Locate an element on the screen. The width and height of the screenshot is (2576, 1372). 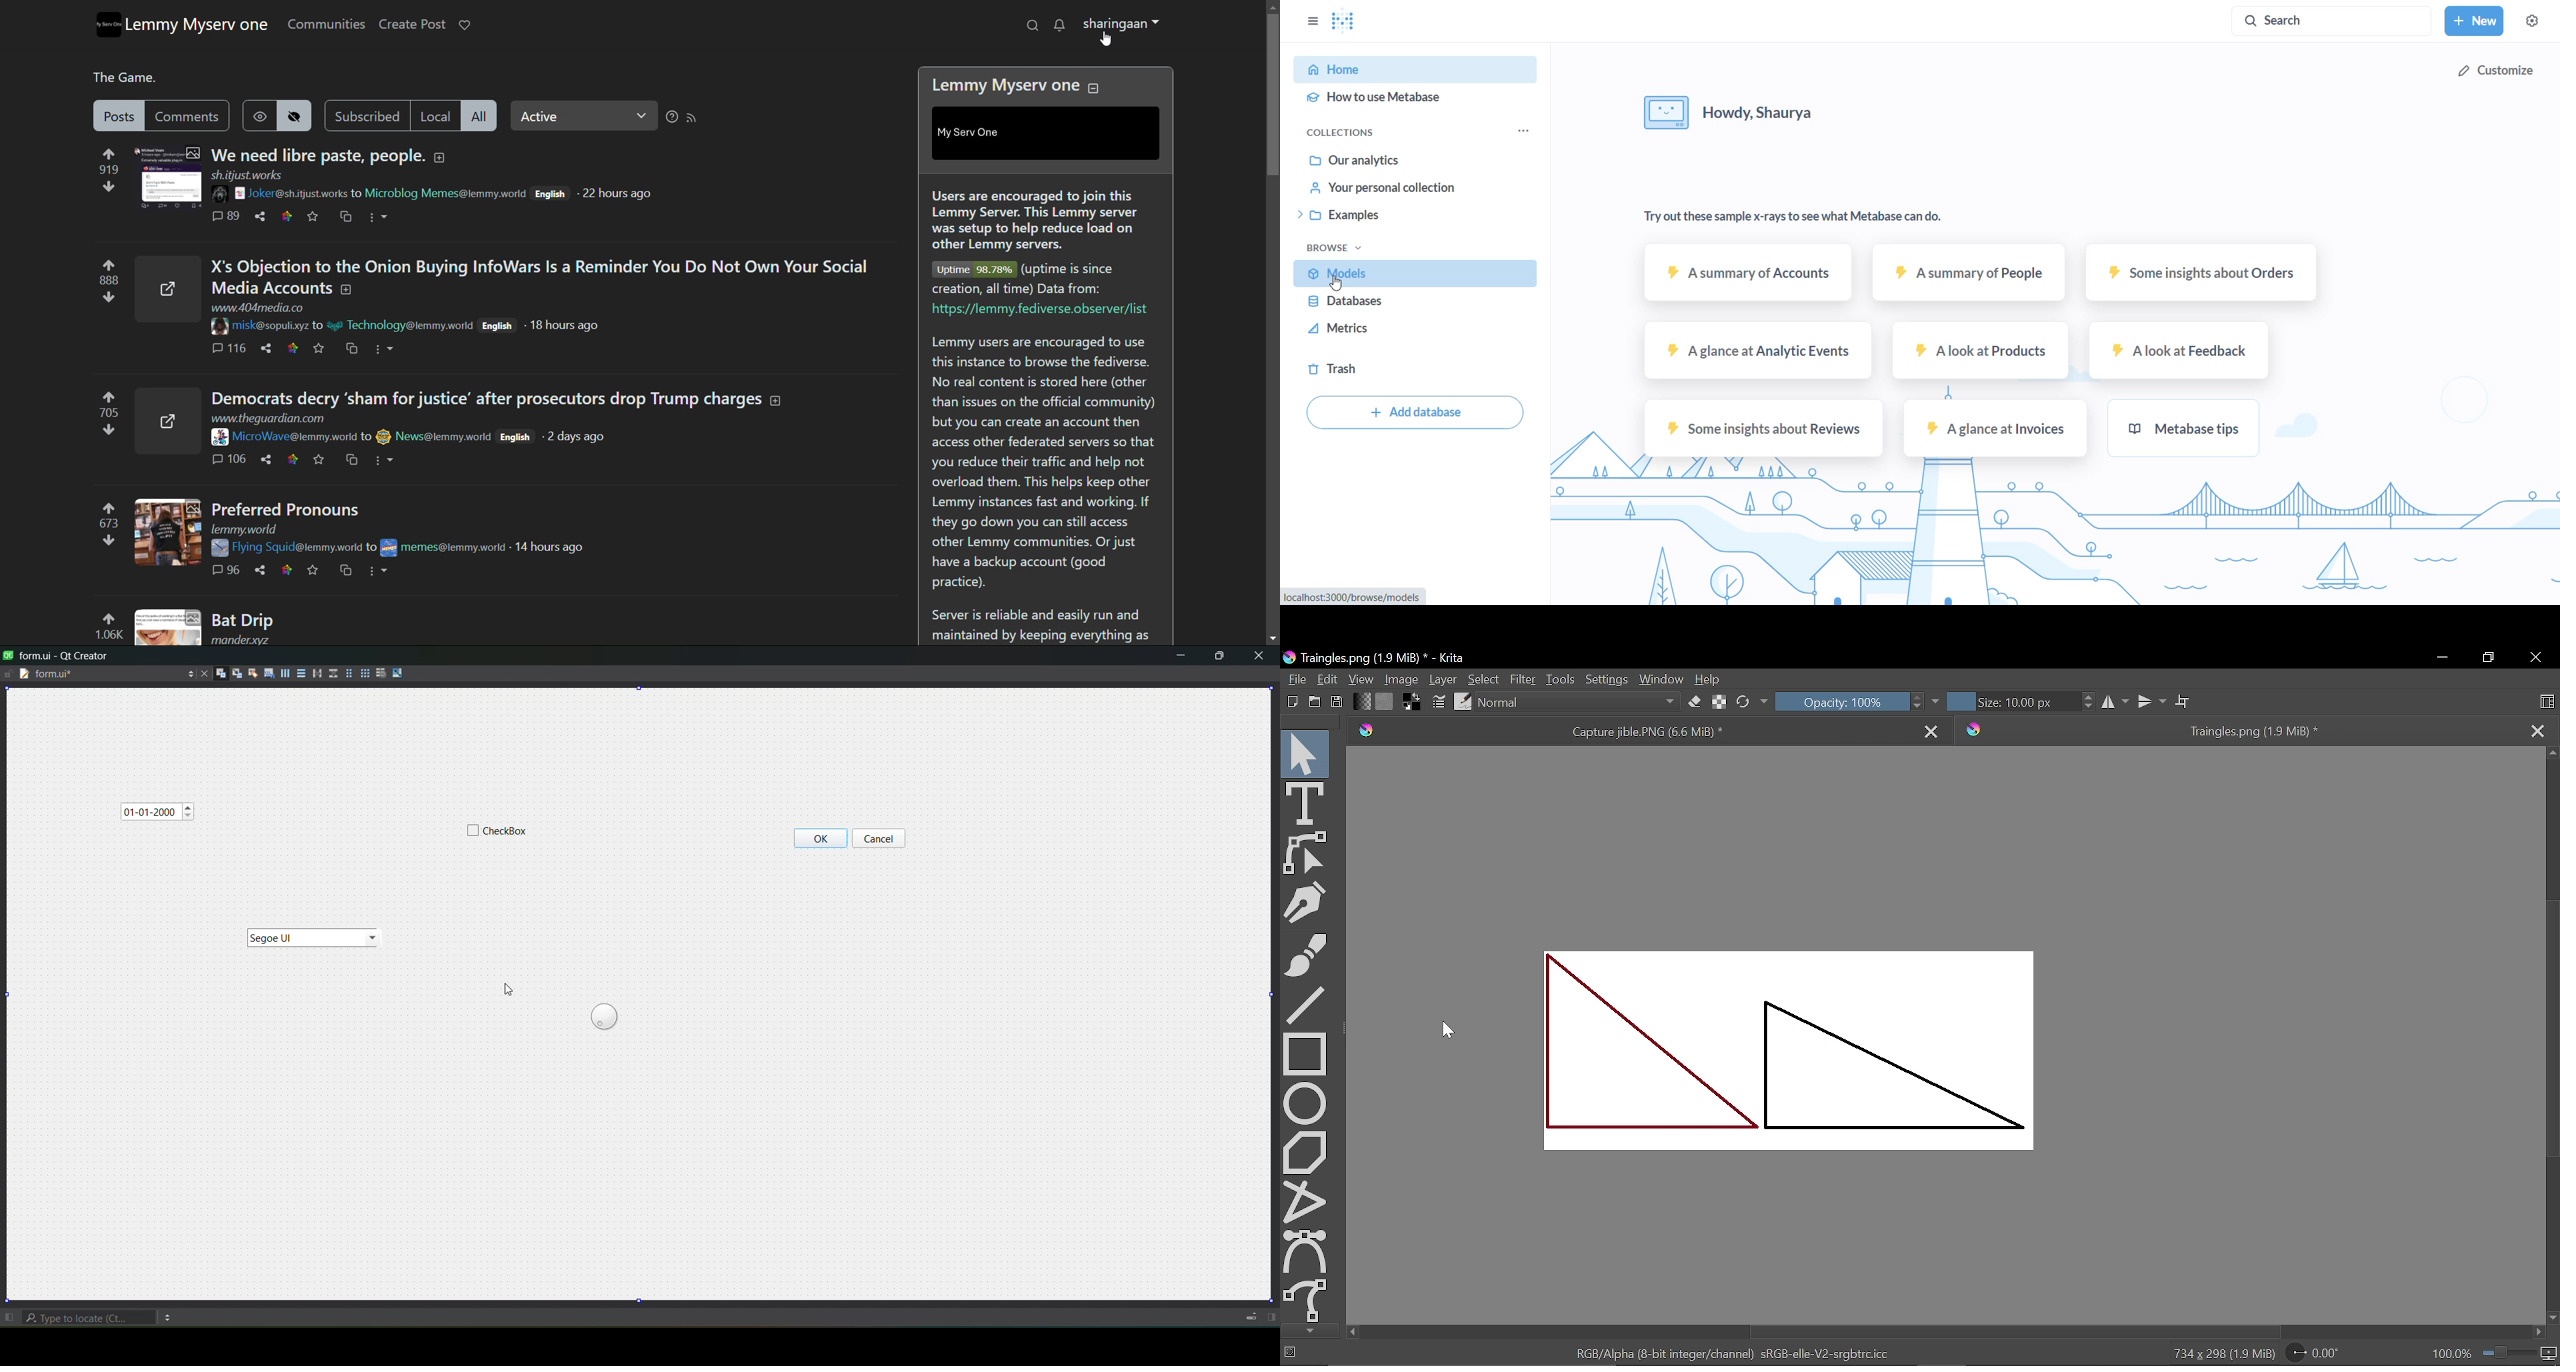
cursor is located at coordinates (509, 992).